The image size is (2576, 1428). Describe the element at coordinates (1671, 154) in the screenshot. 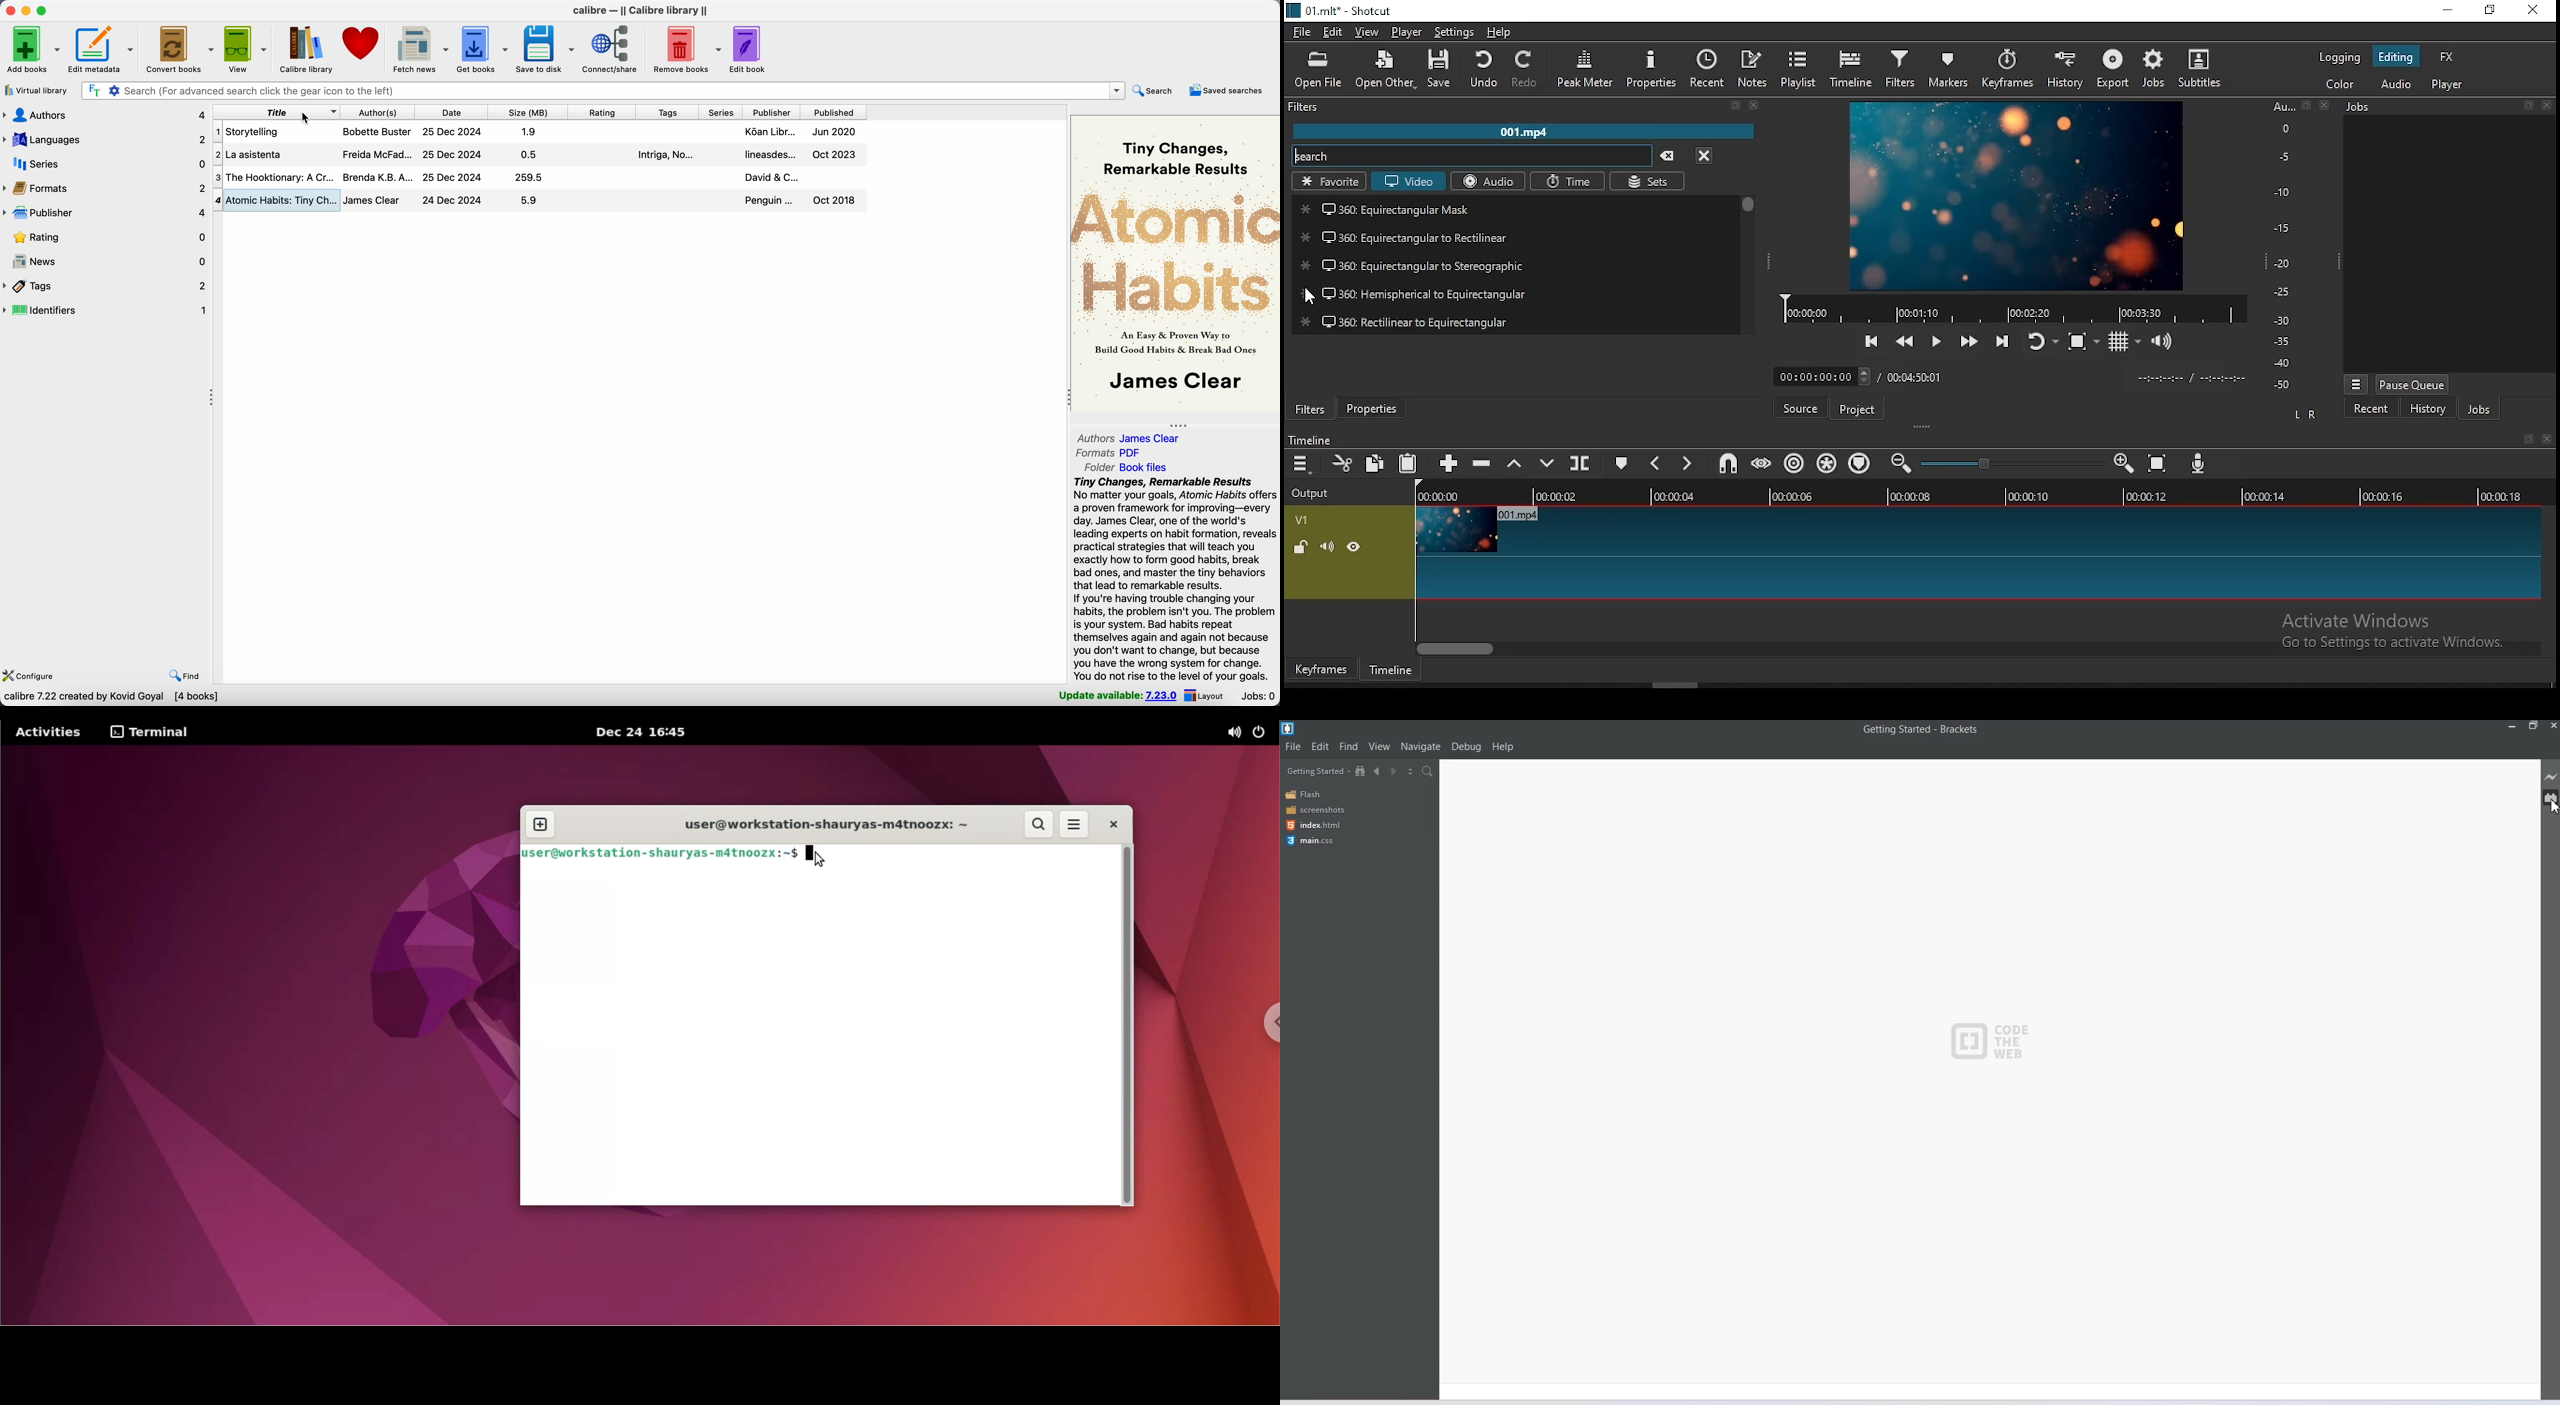

I see `clear search` at that location.